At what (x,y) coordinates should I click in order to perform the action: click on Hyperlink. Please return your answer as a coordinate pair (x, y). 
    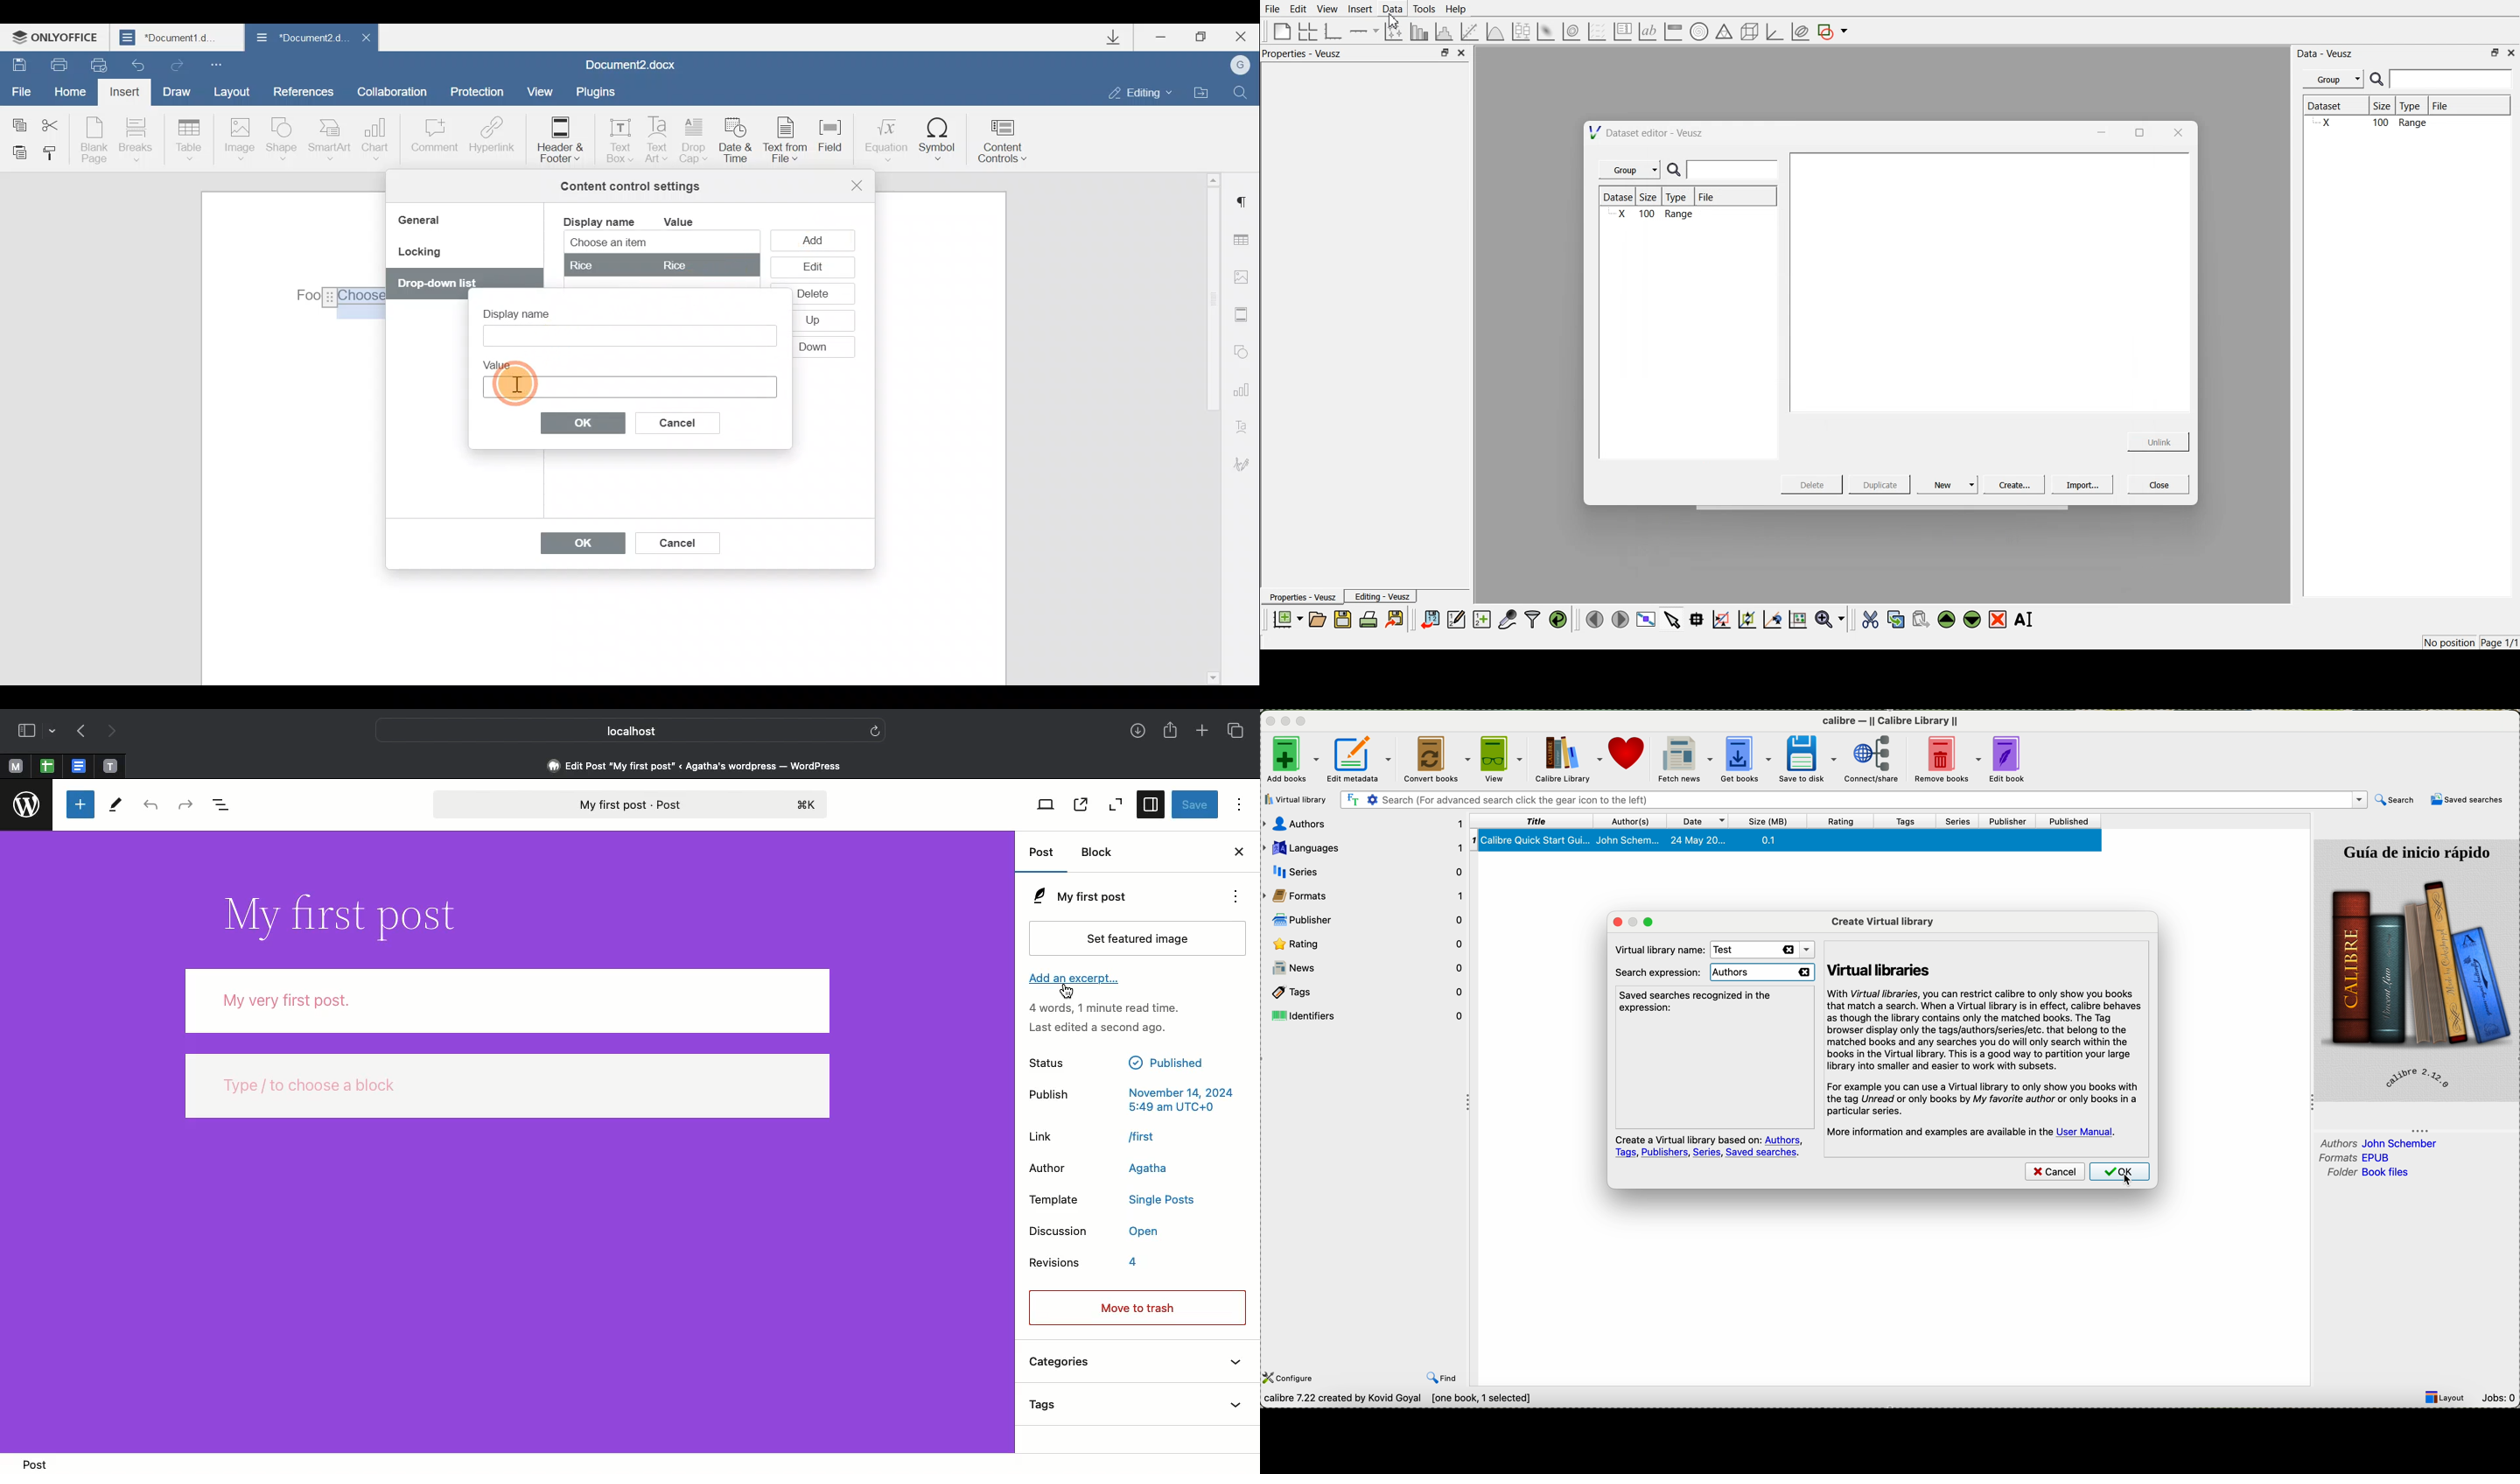
    Looking at the image, I should click on (489, 137).